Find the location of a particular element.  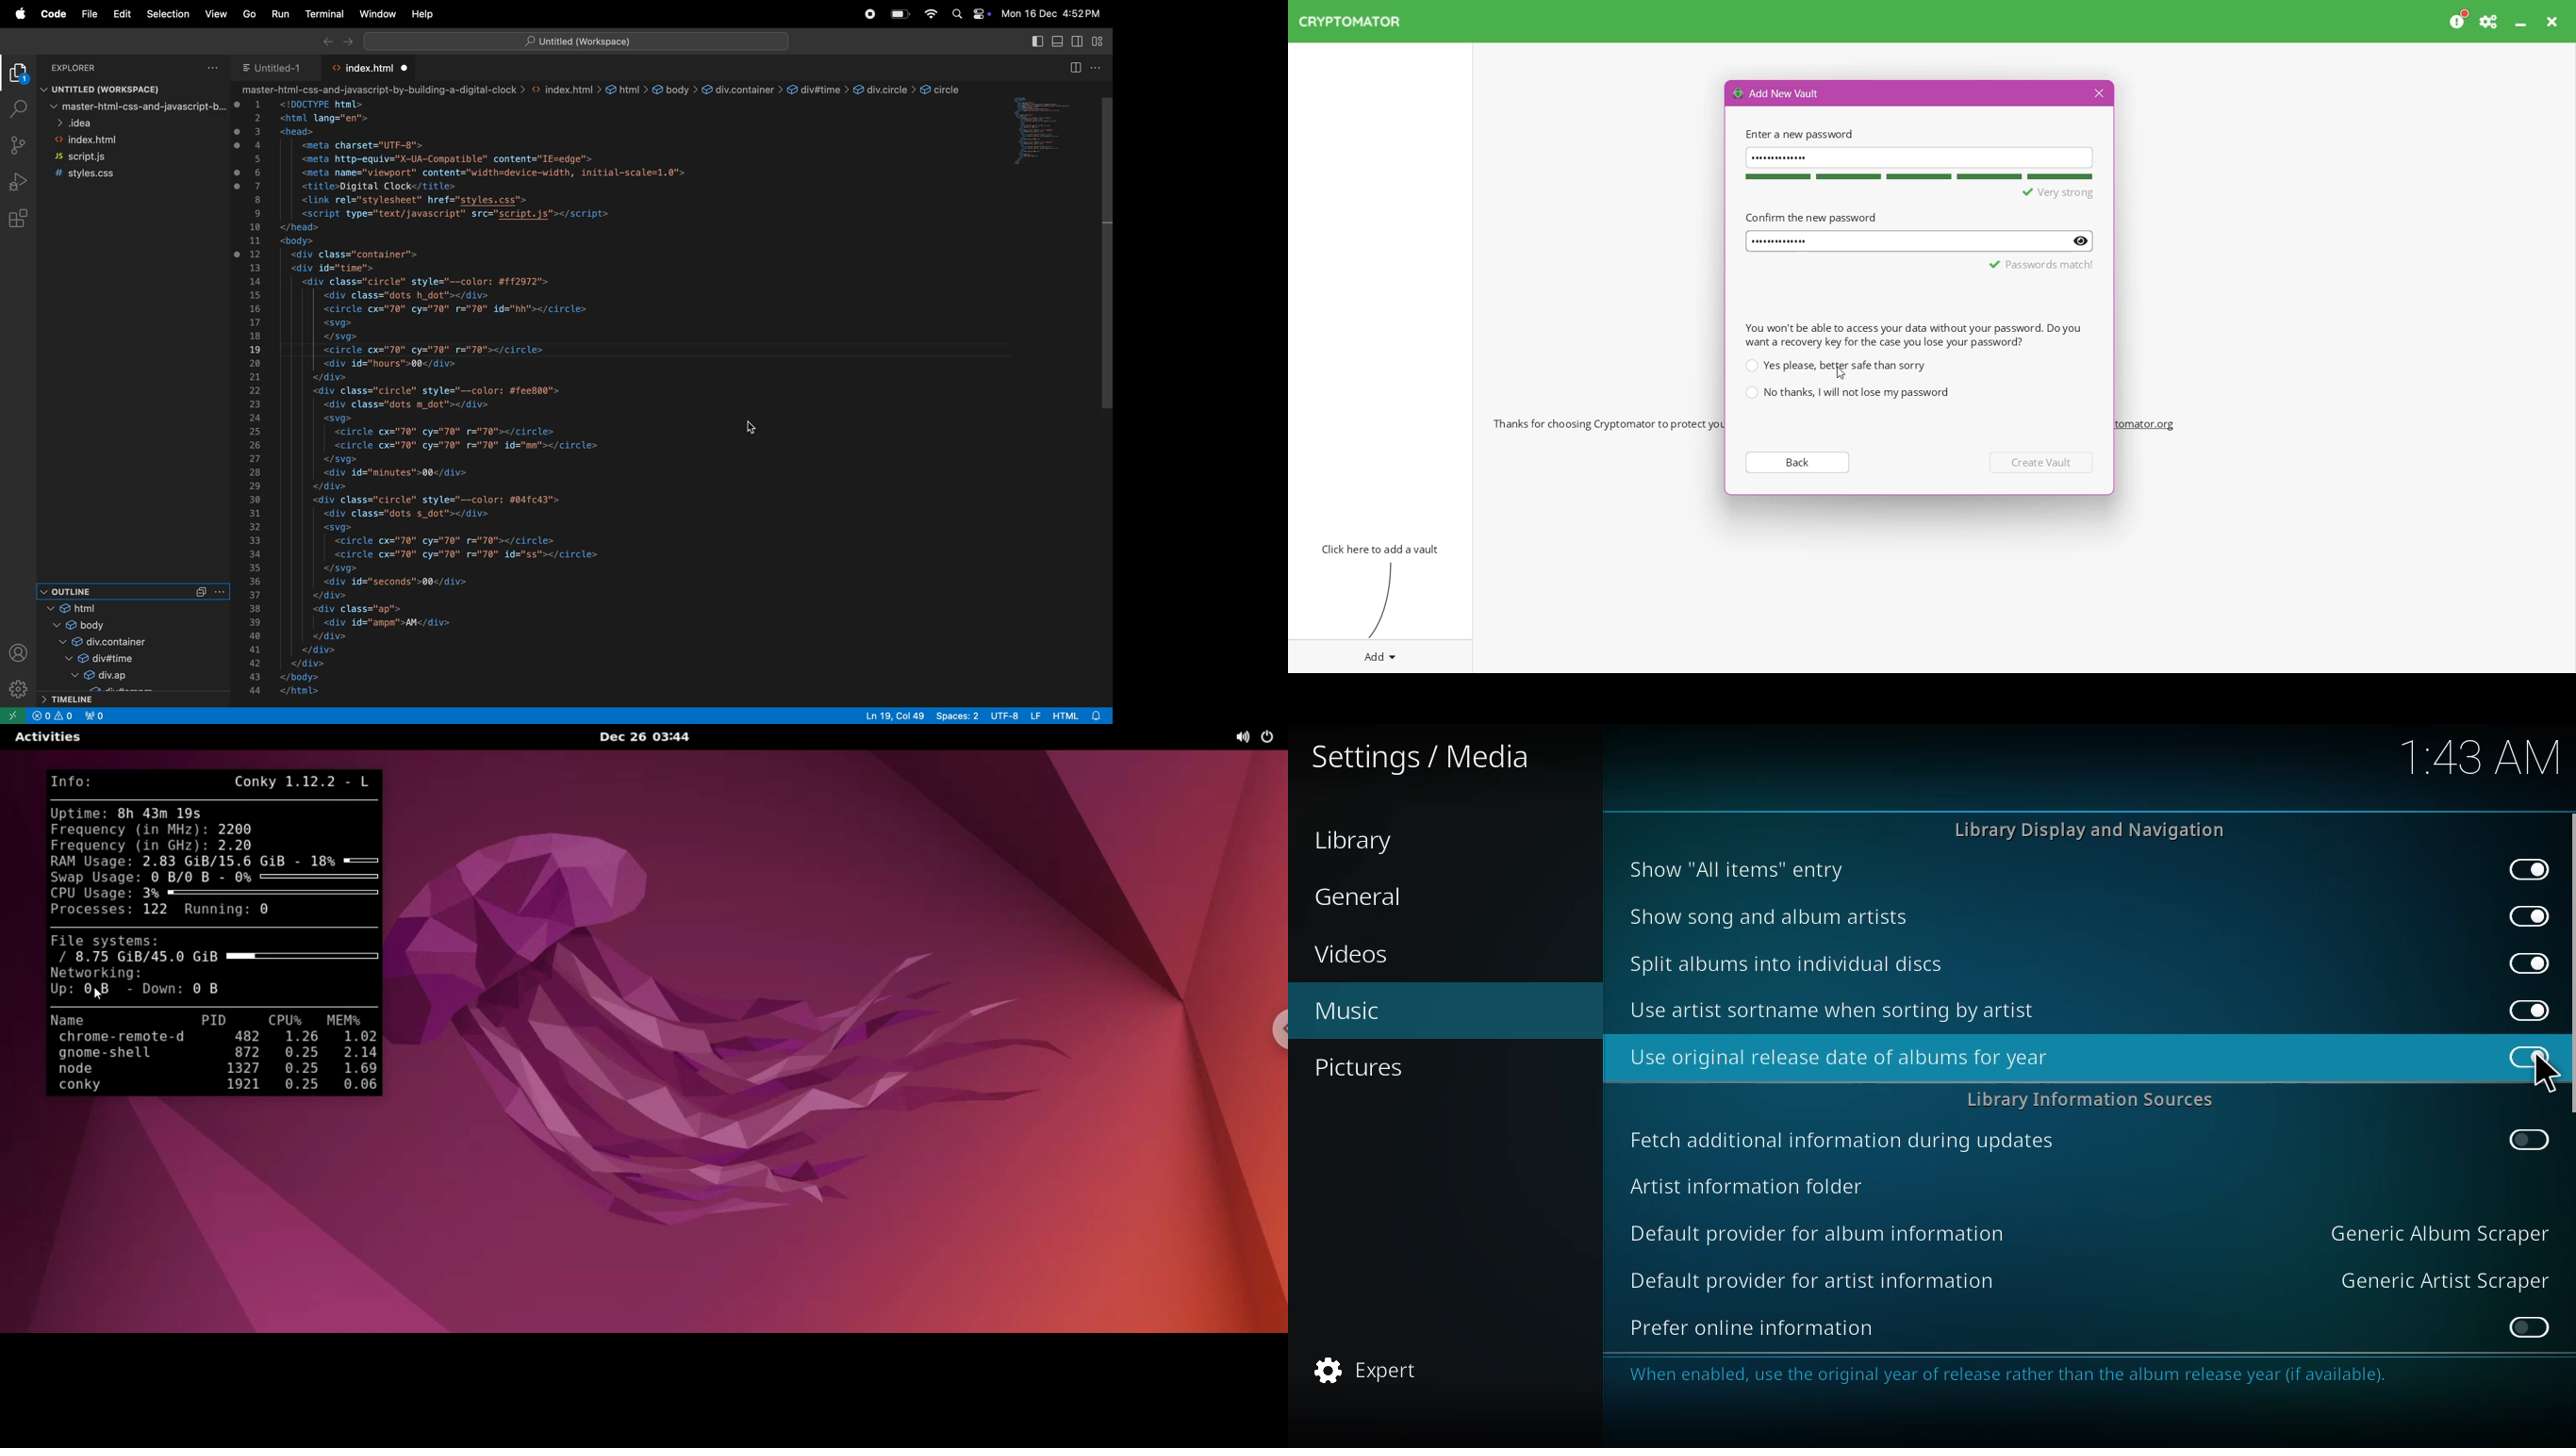

Enter a new password is located at coordinates (1797, 134).